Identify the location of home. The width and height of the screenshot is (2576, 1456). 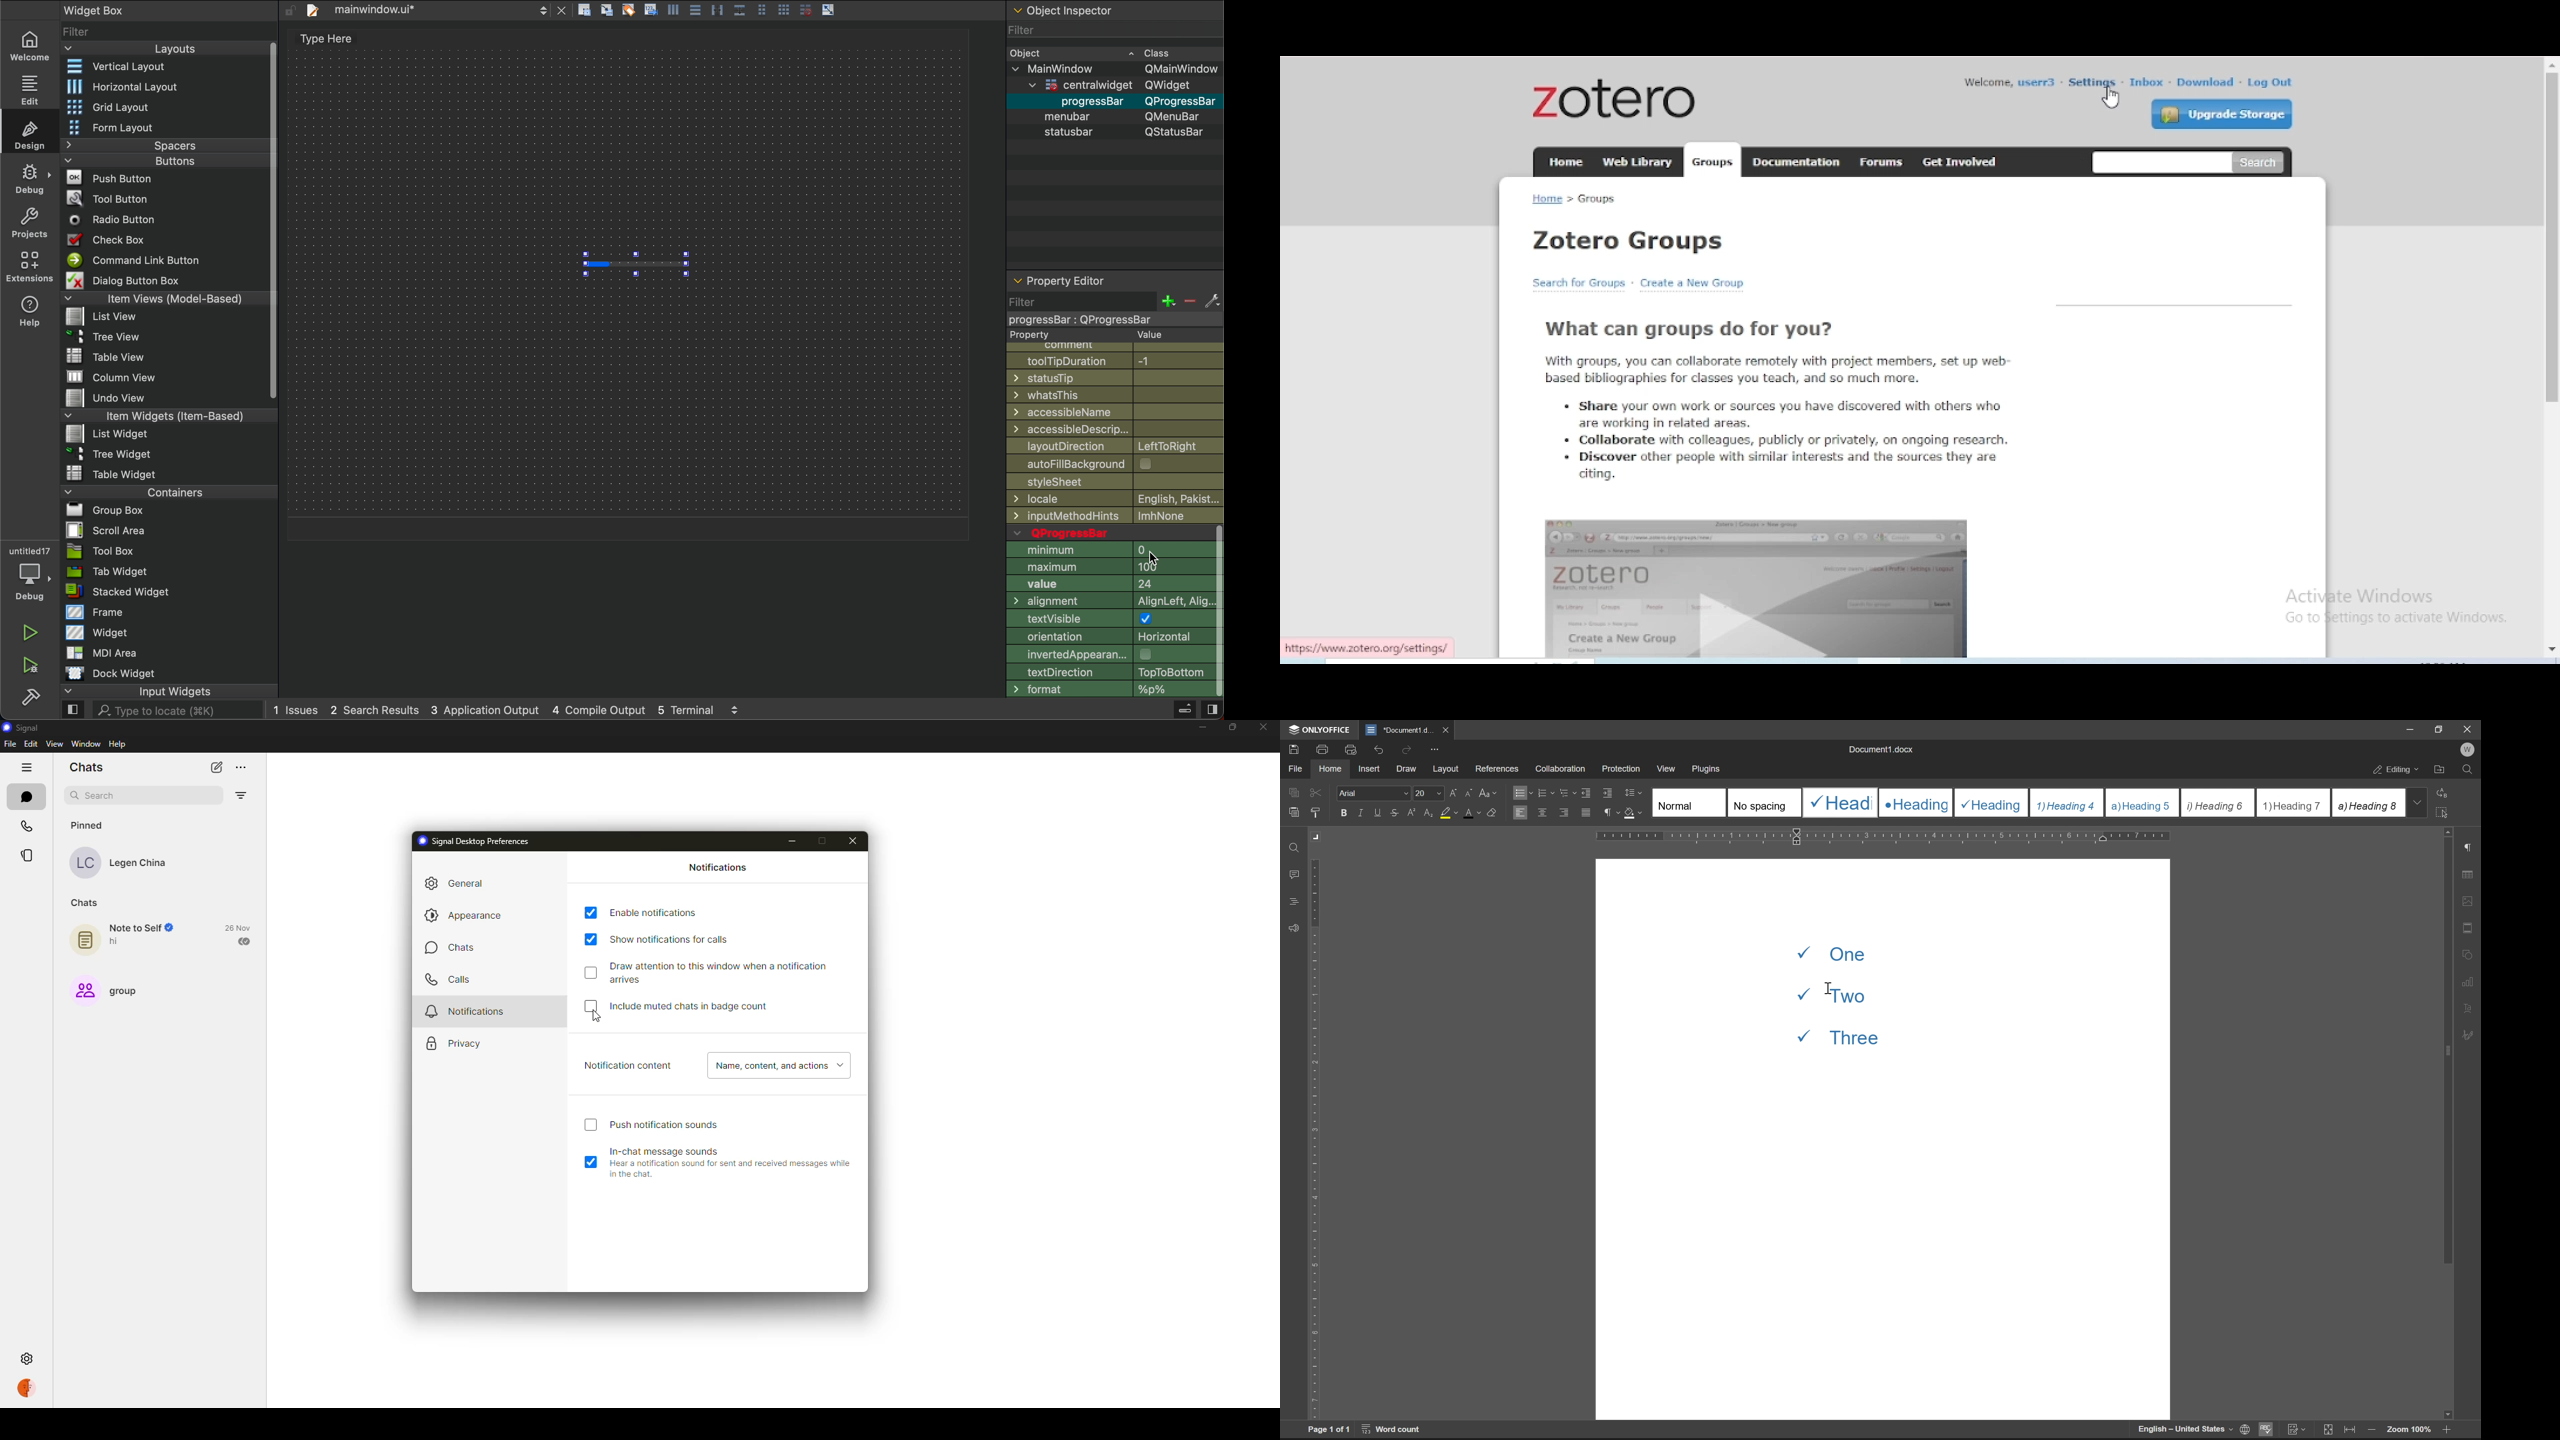
(1547, 199).